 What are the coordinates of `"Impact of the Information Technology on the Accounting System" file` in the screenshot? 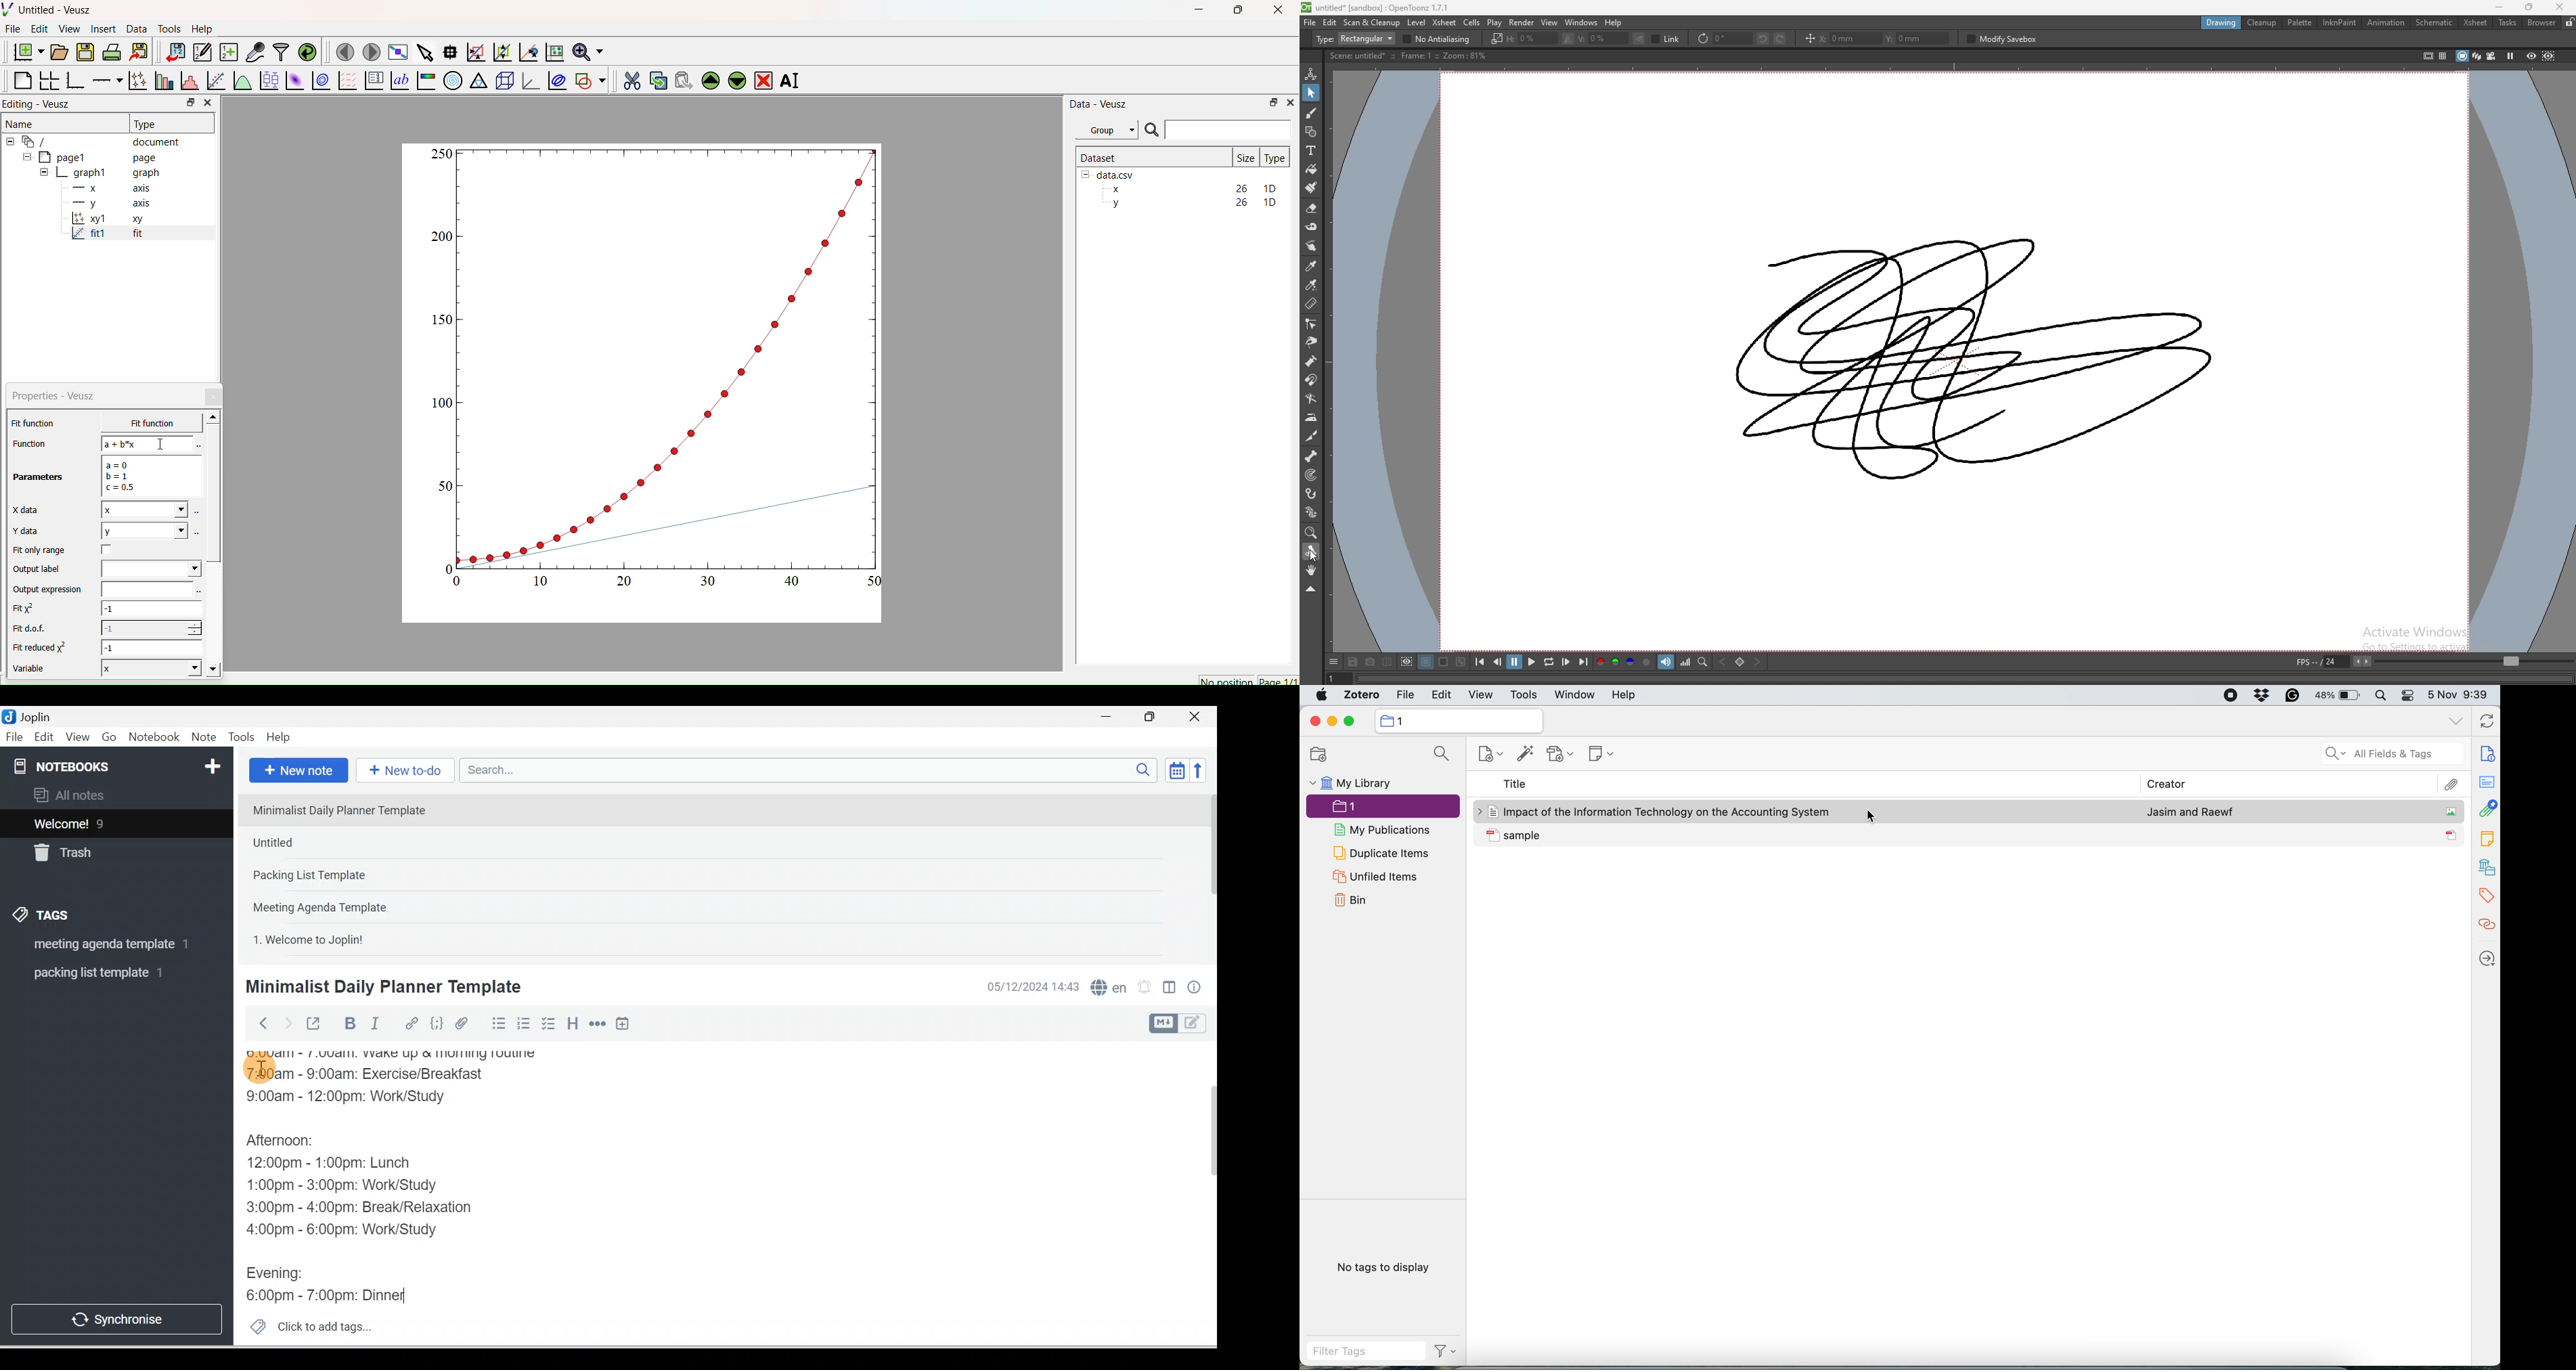 It's located at (1661, 812).